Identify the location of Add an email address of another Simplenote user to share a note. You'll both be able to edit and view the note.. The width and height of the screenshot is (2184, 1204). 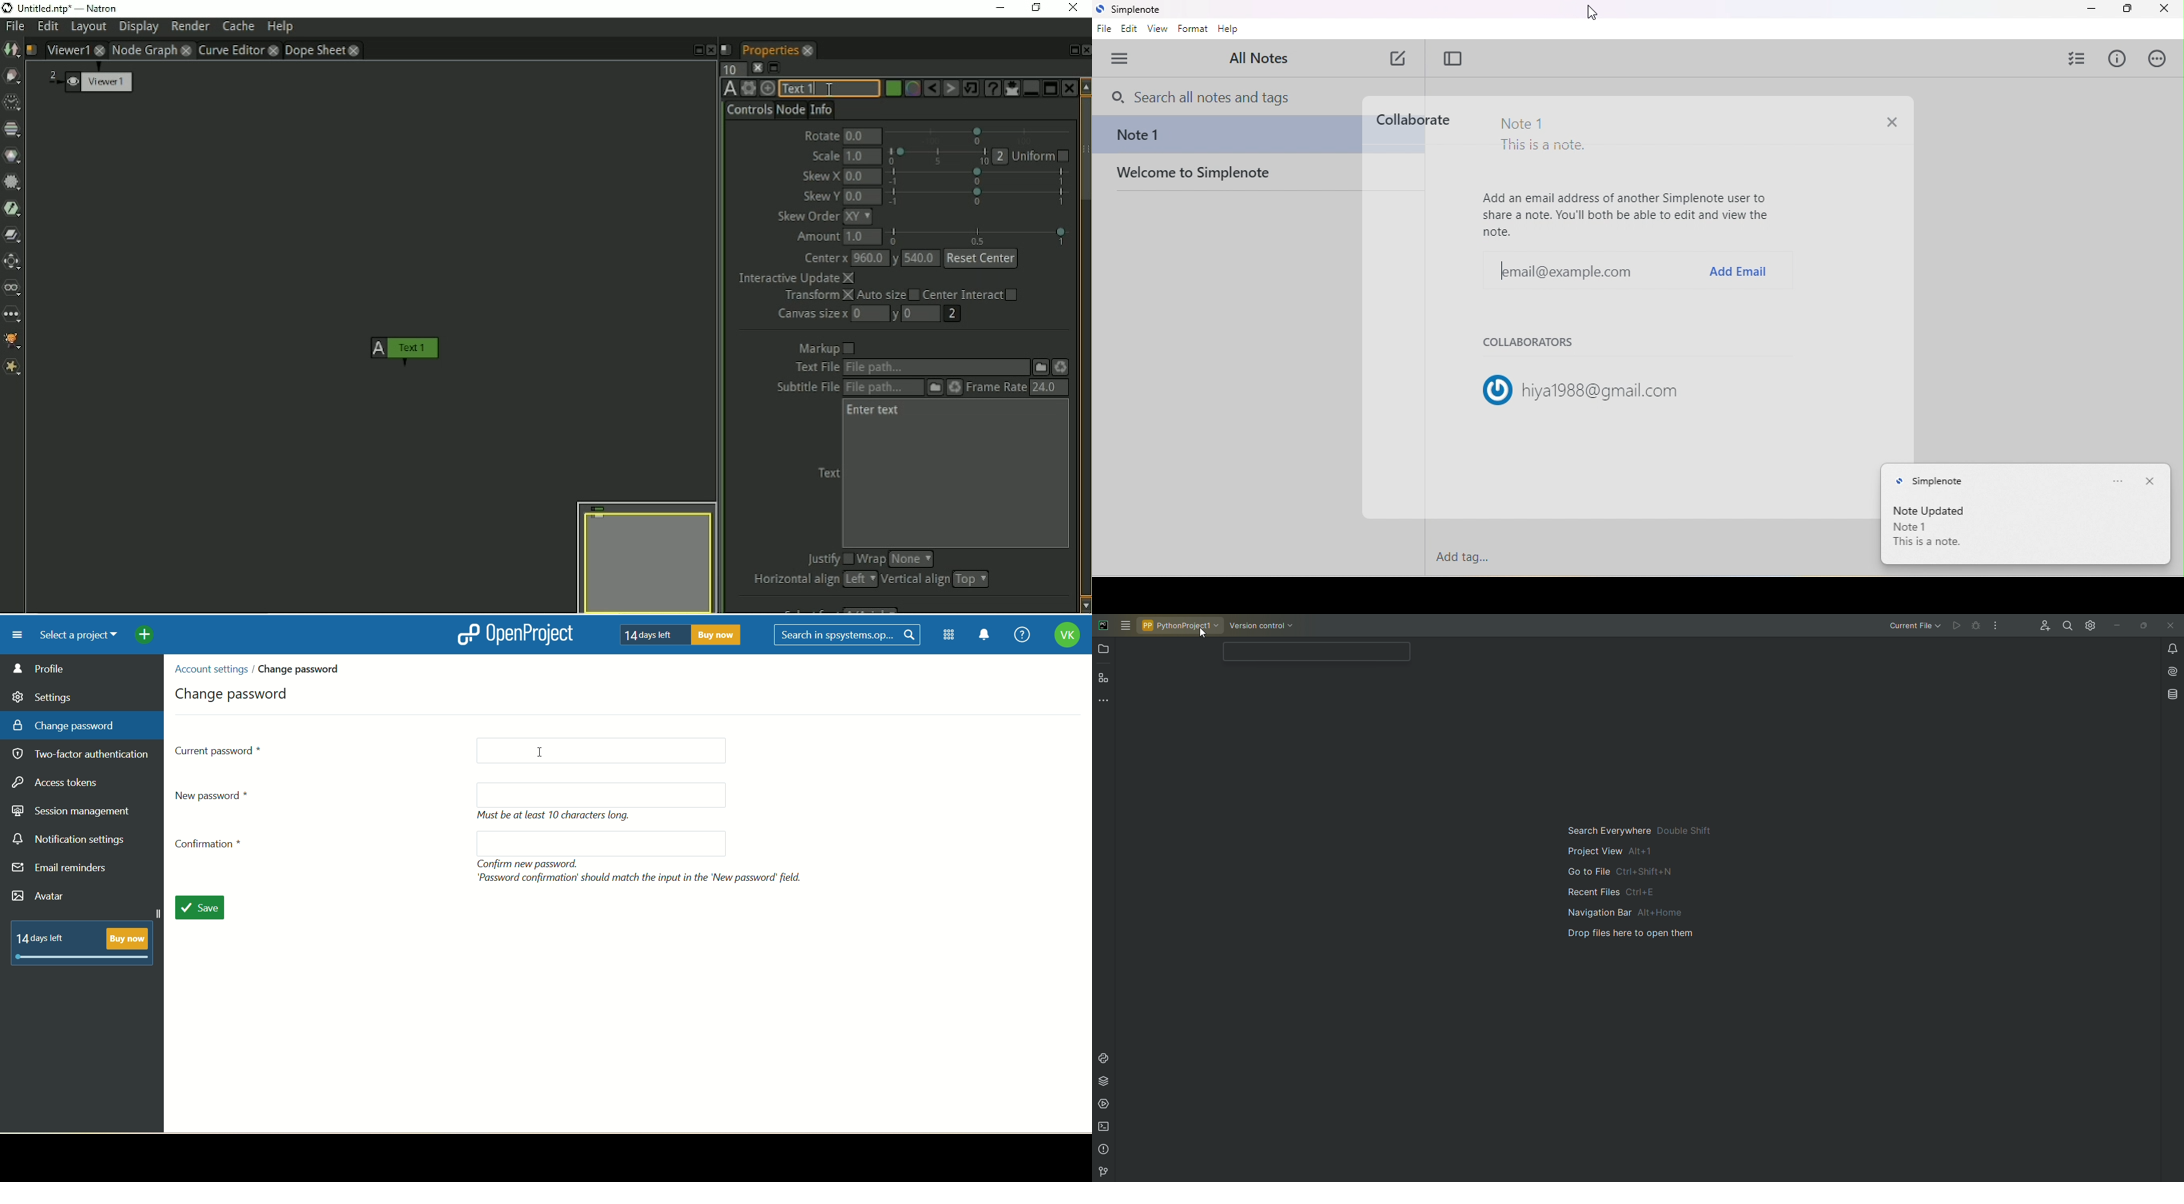
(1628, 214).